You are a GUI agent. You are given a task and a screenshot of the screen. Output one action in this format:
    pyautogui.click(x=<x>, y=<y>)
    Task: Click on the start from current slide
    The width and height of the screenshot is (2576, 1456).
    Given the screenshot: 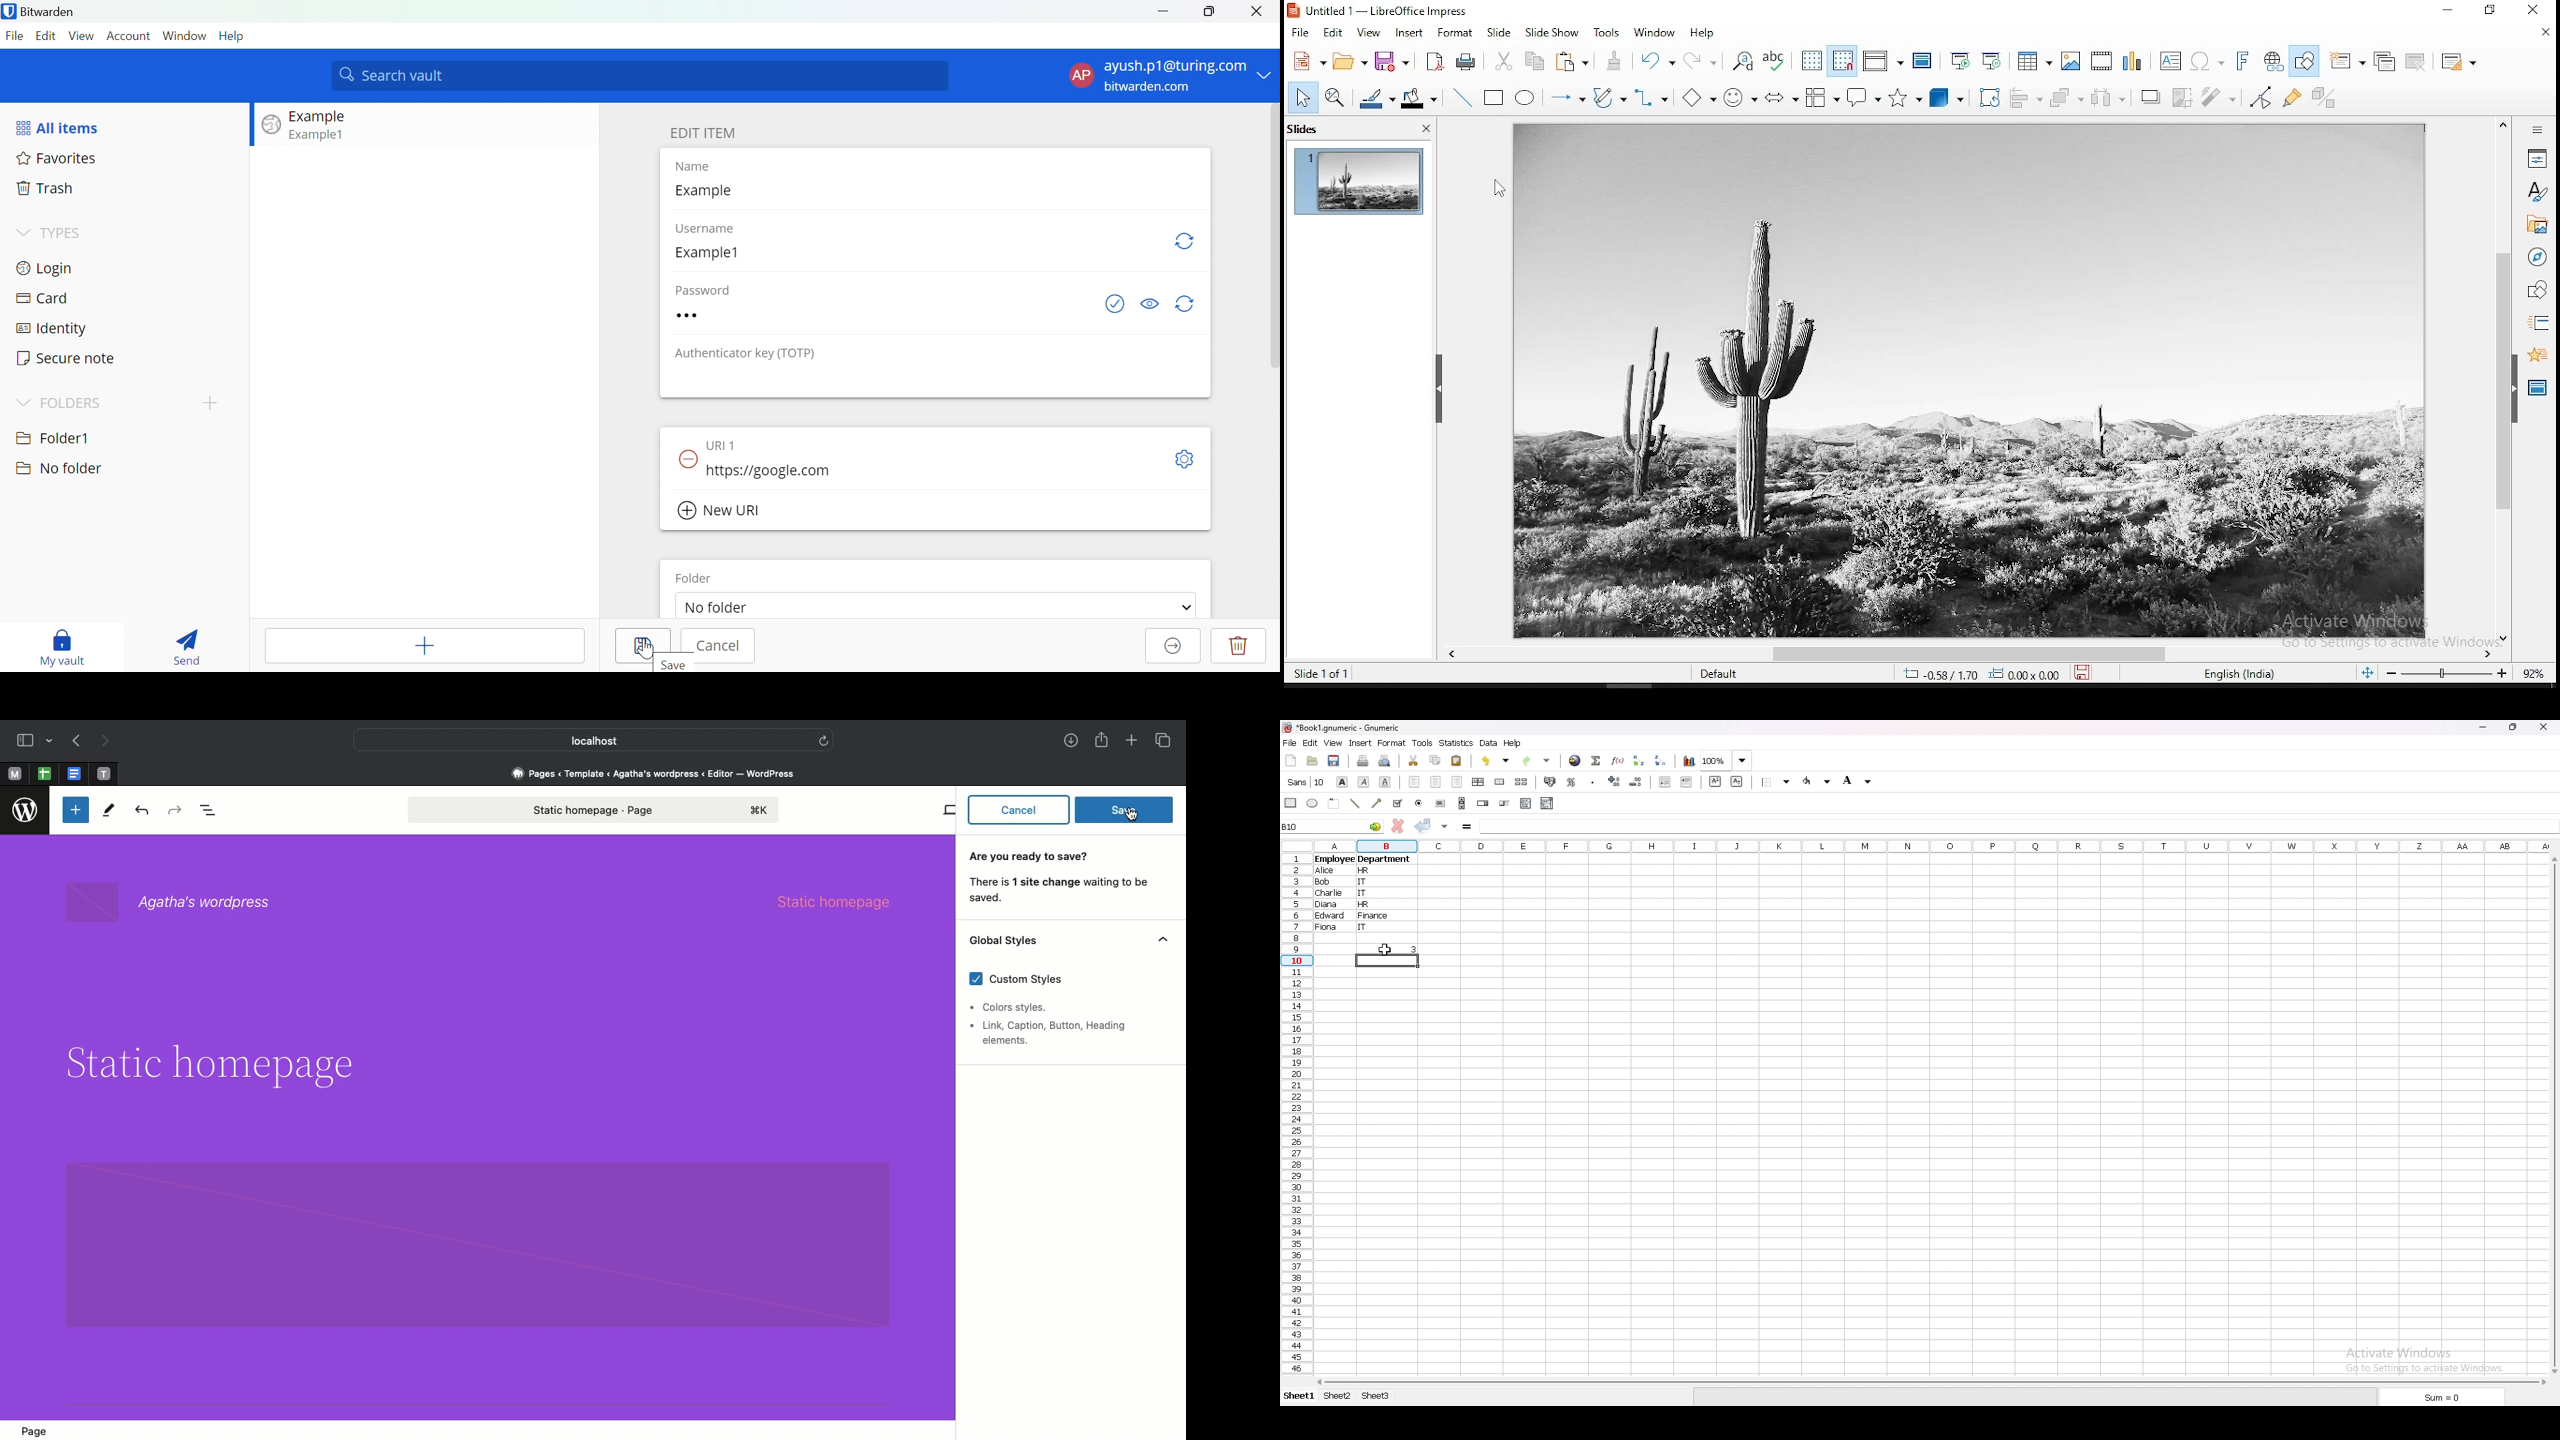 What is the action you would take?
    pyautogui.click(x=1992, y=58)
    